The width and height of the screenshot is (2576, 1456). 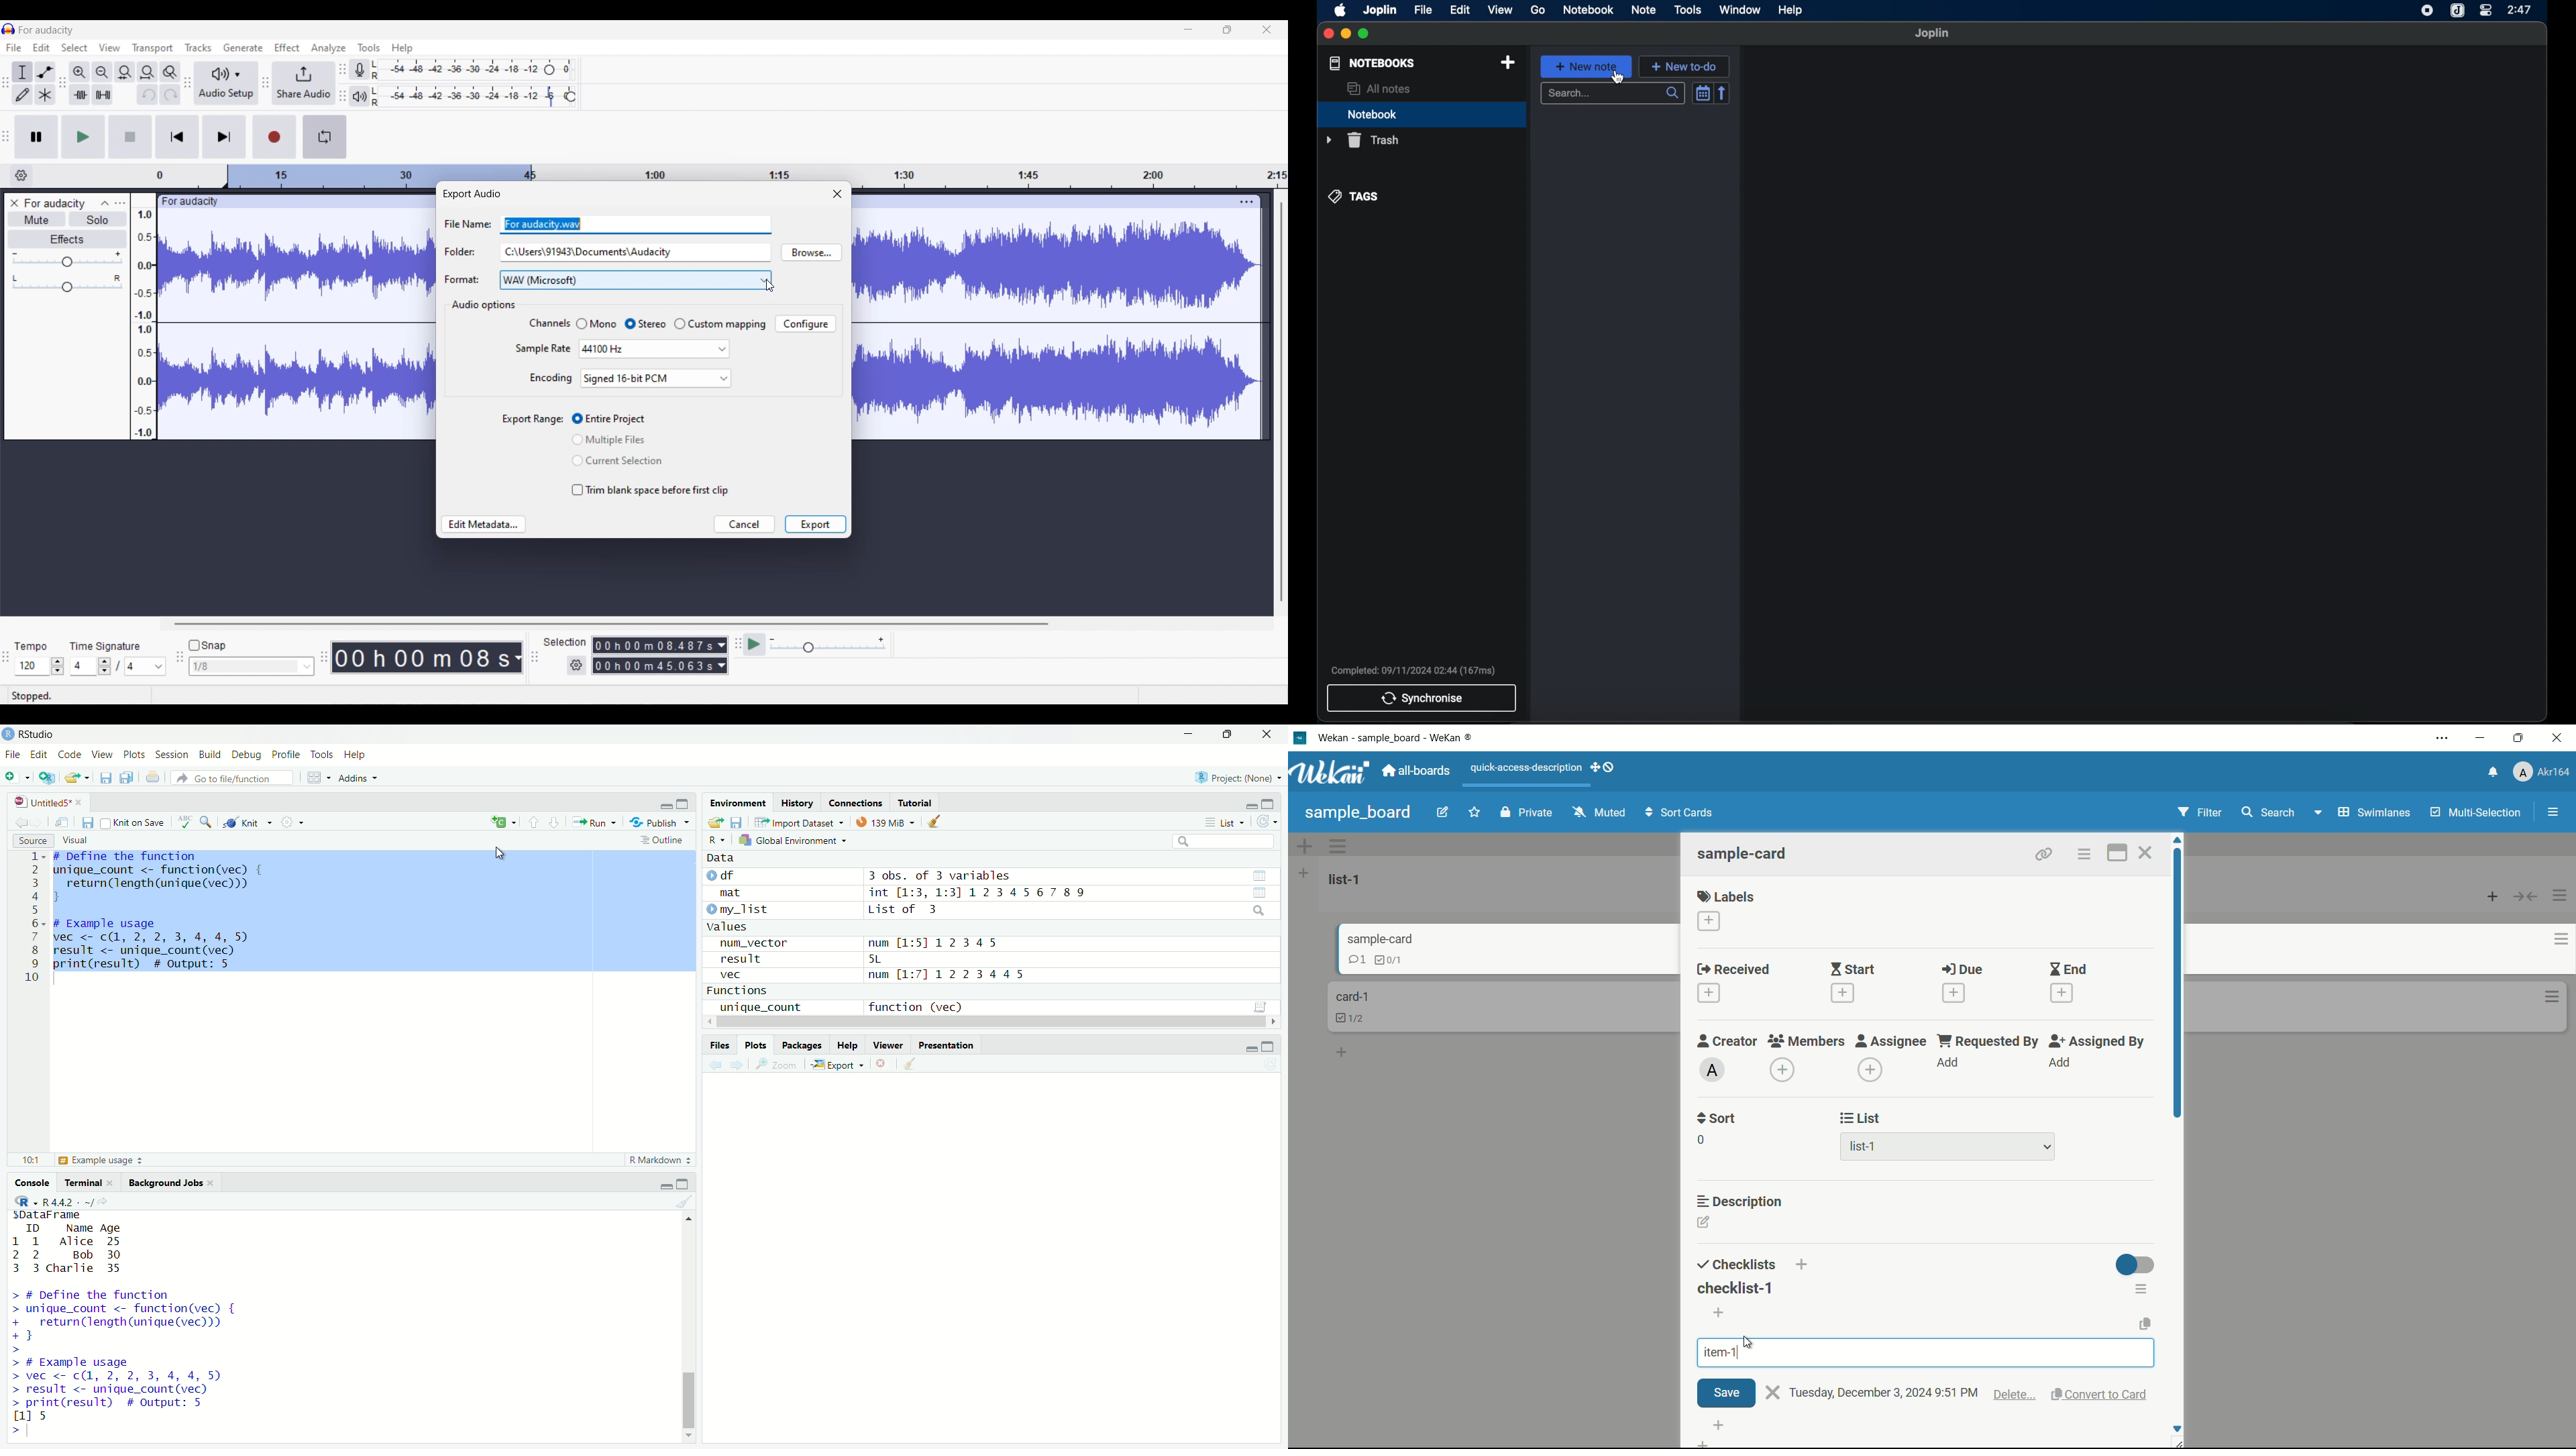 I want to click on tags, so click(x=1352, y=195).